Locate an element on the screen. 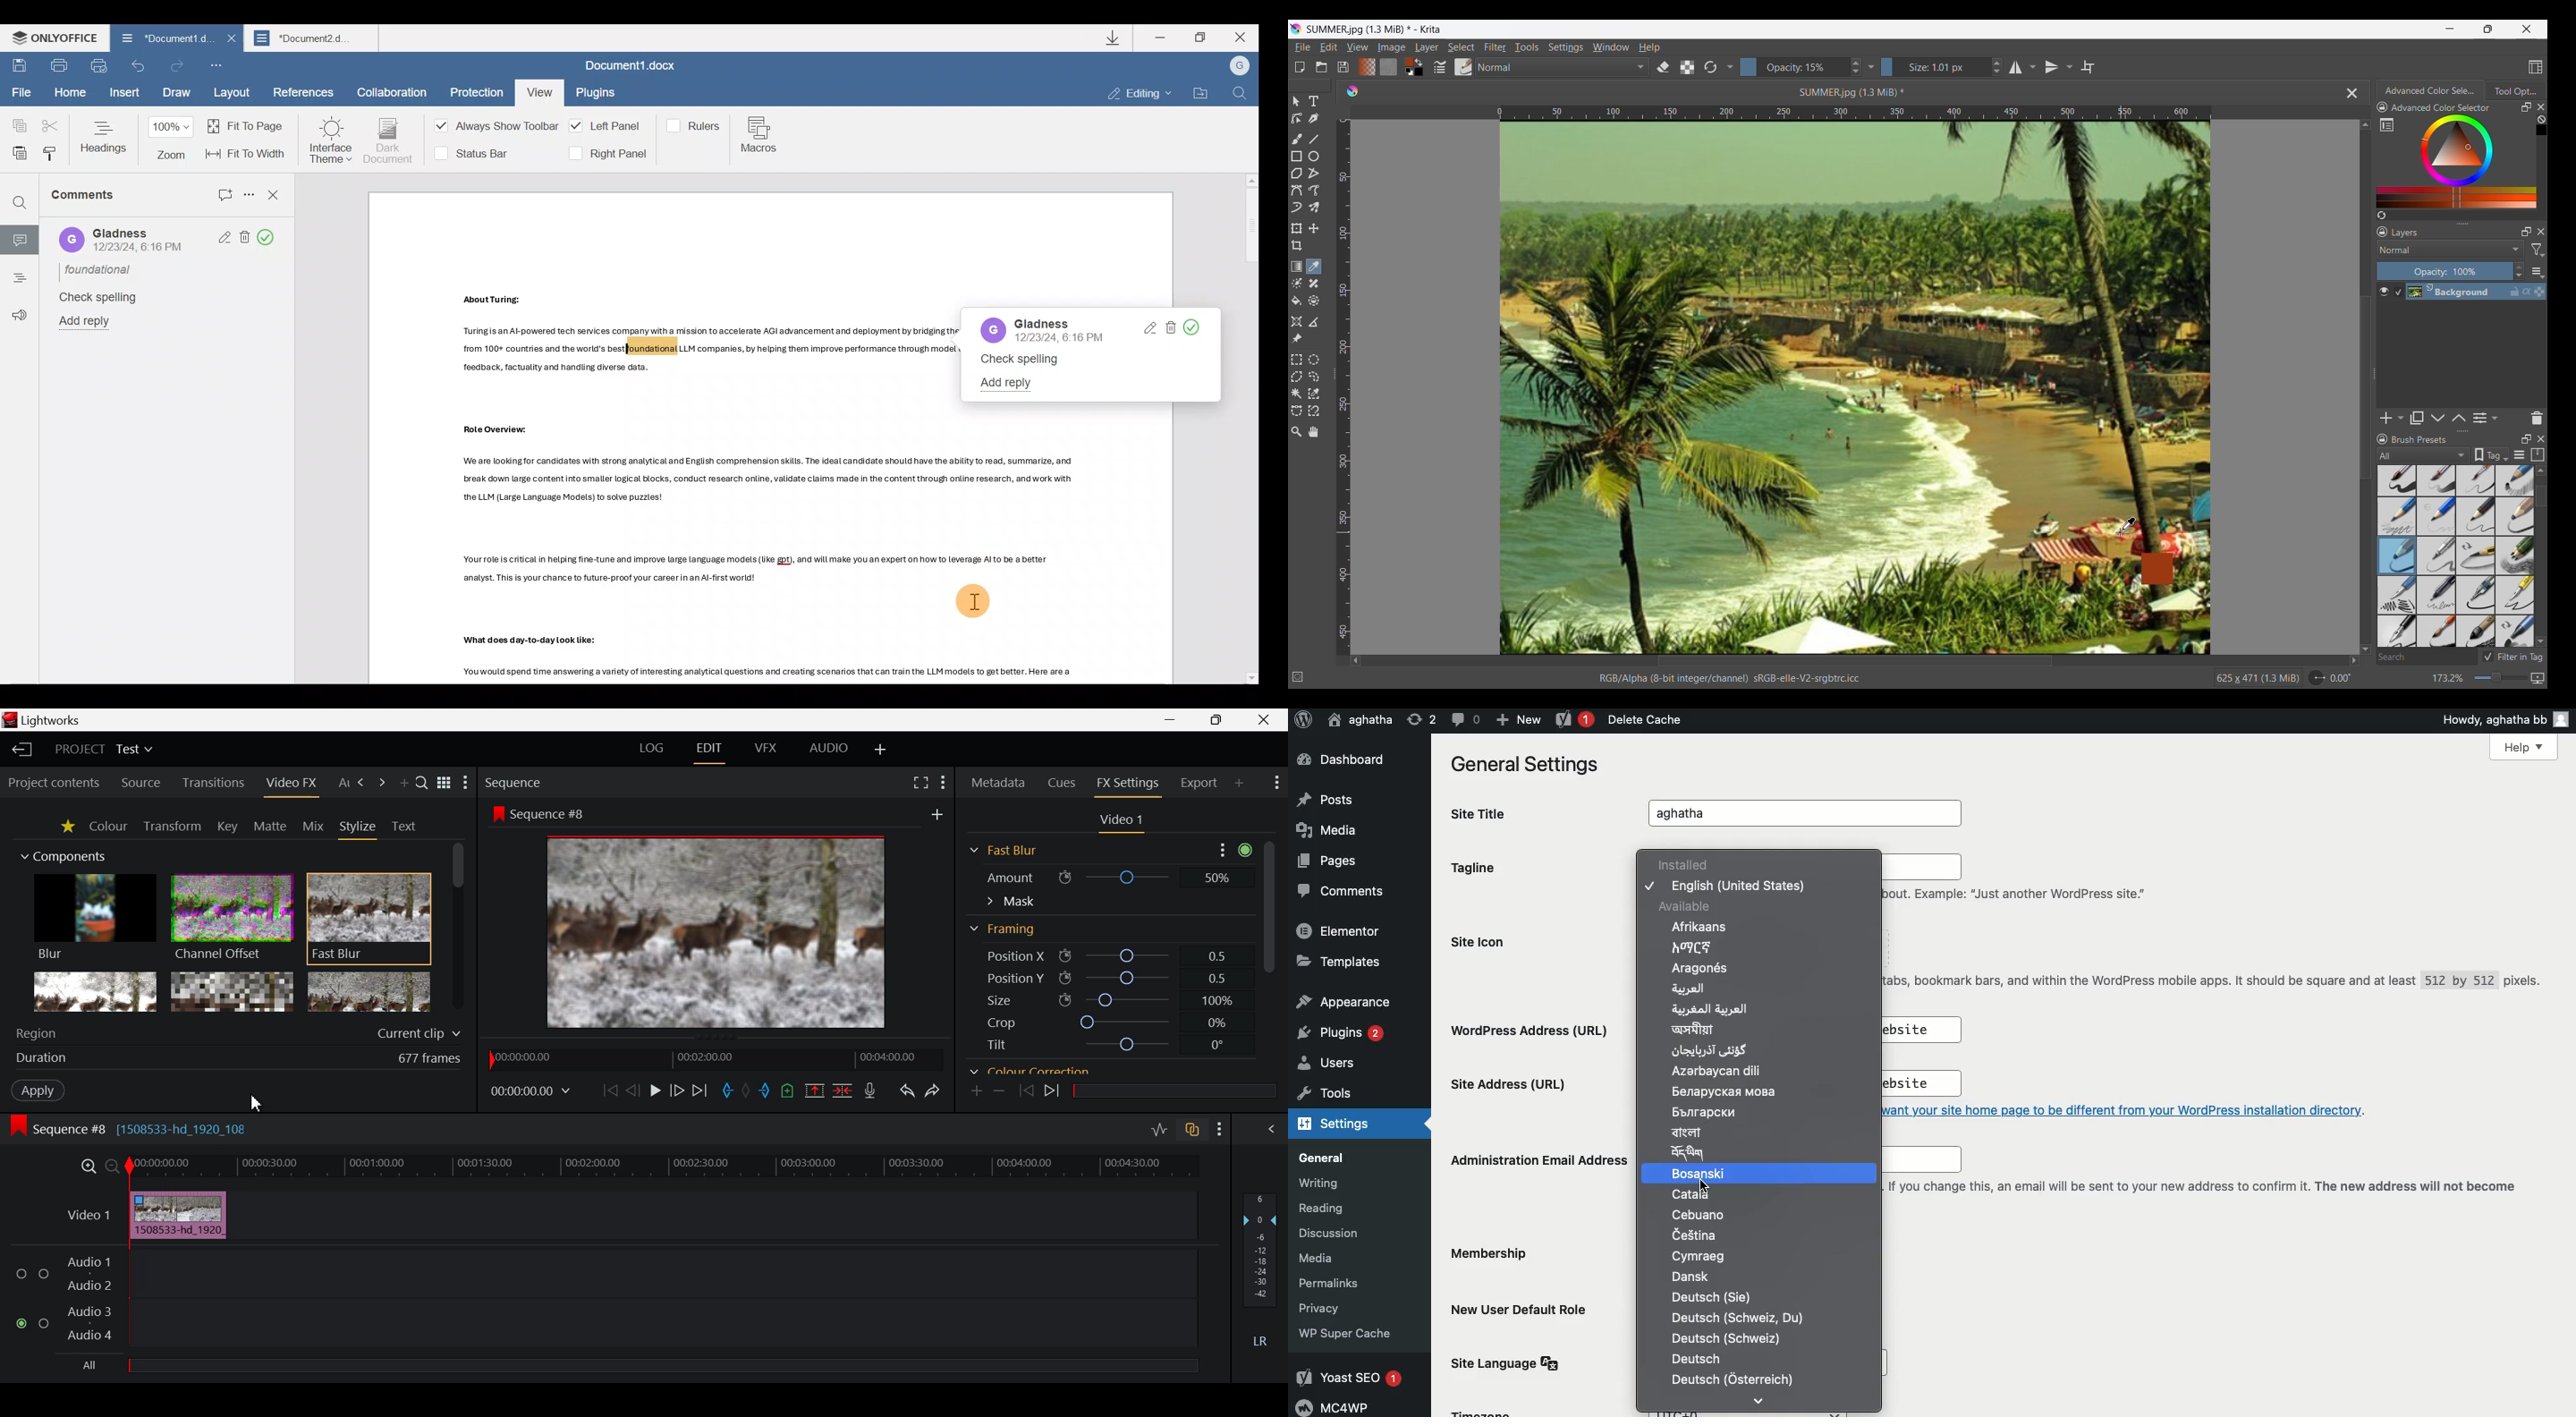  Remove marked section is located at coordinates (816, 1092).